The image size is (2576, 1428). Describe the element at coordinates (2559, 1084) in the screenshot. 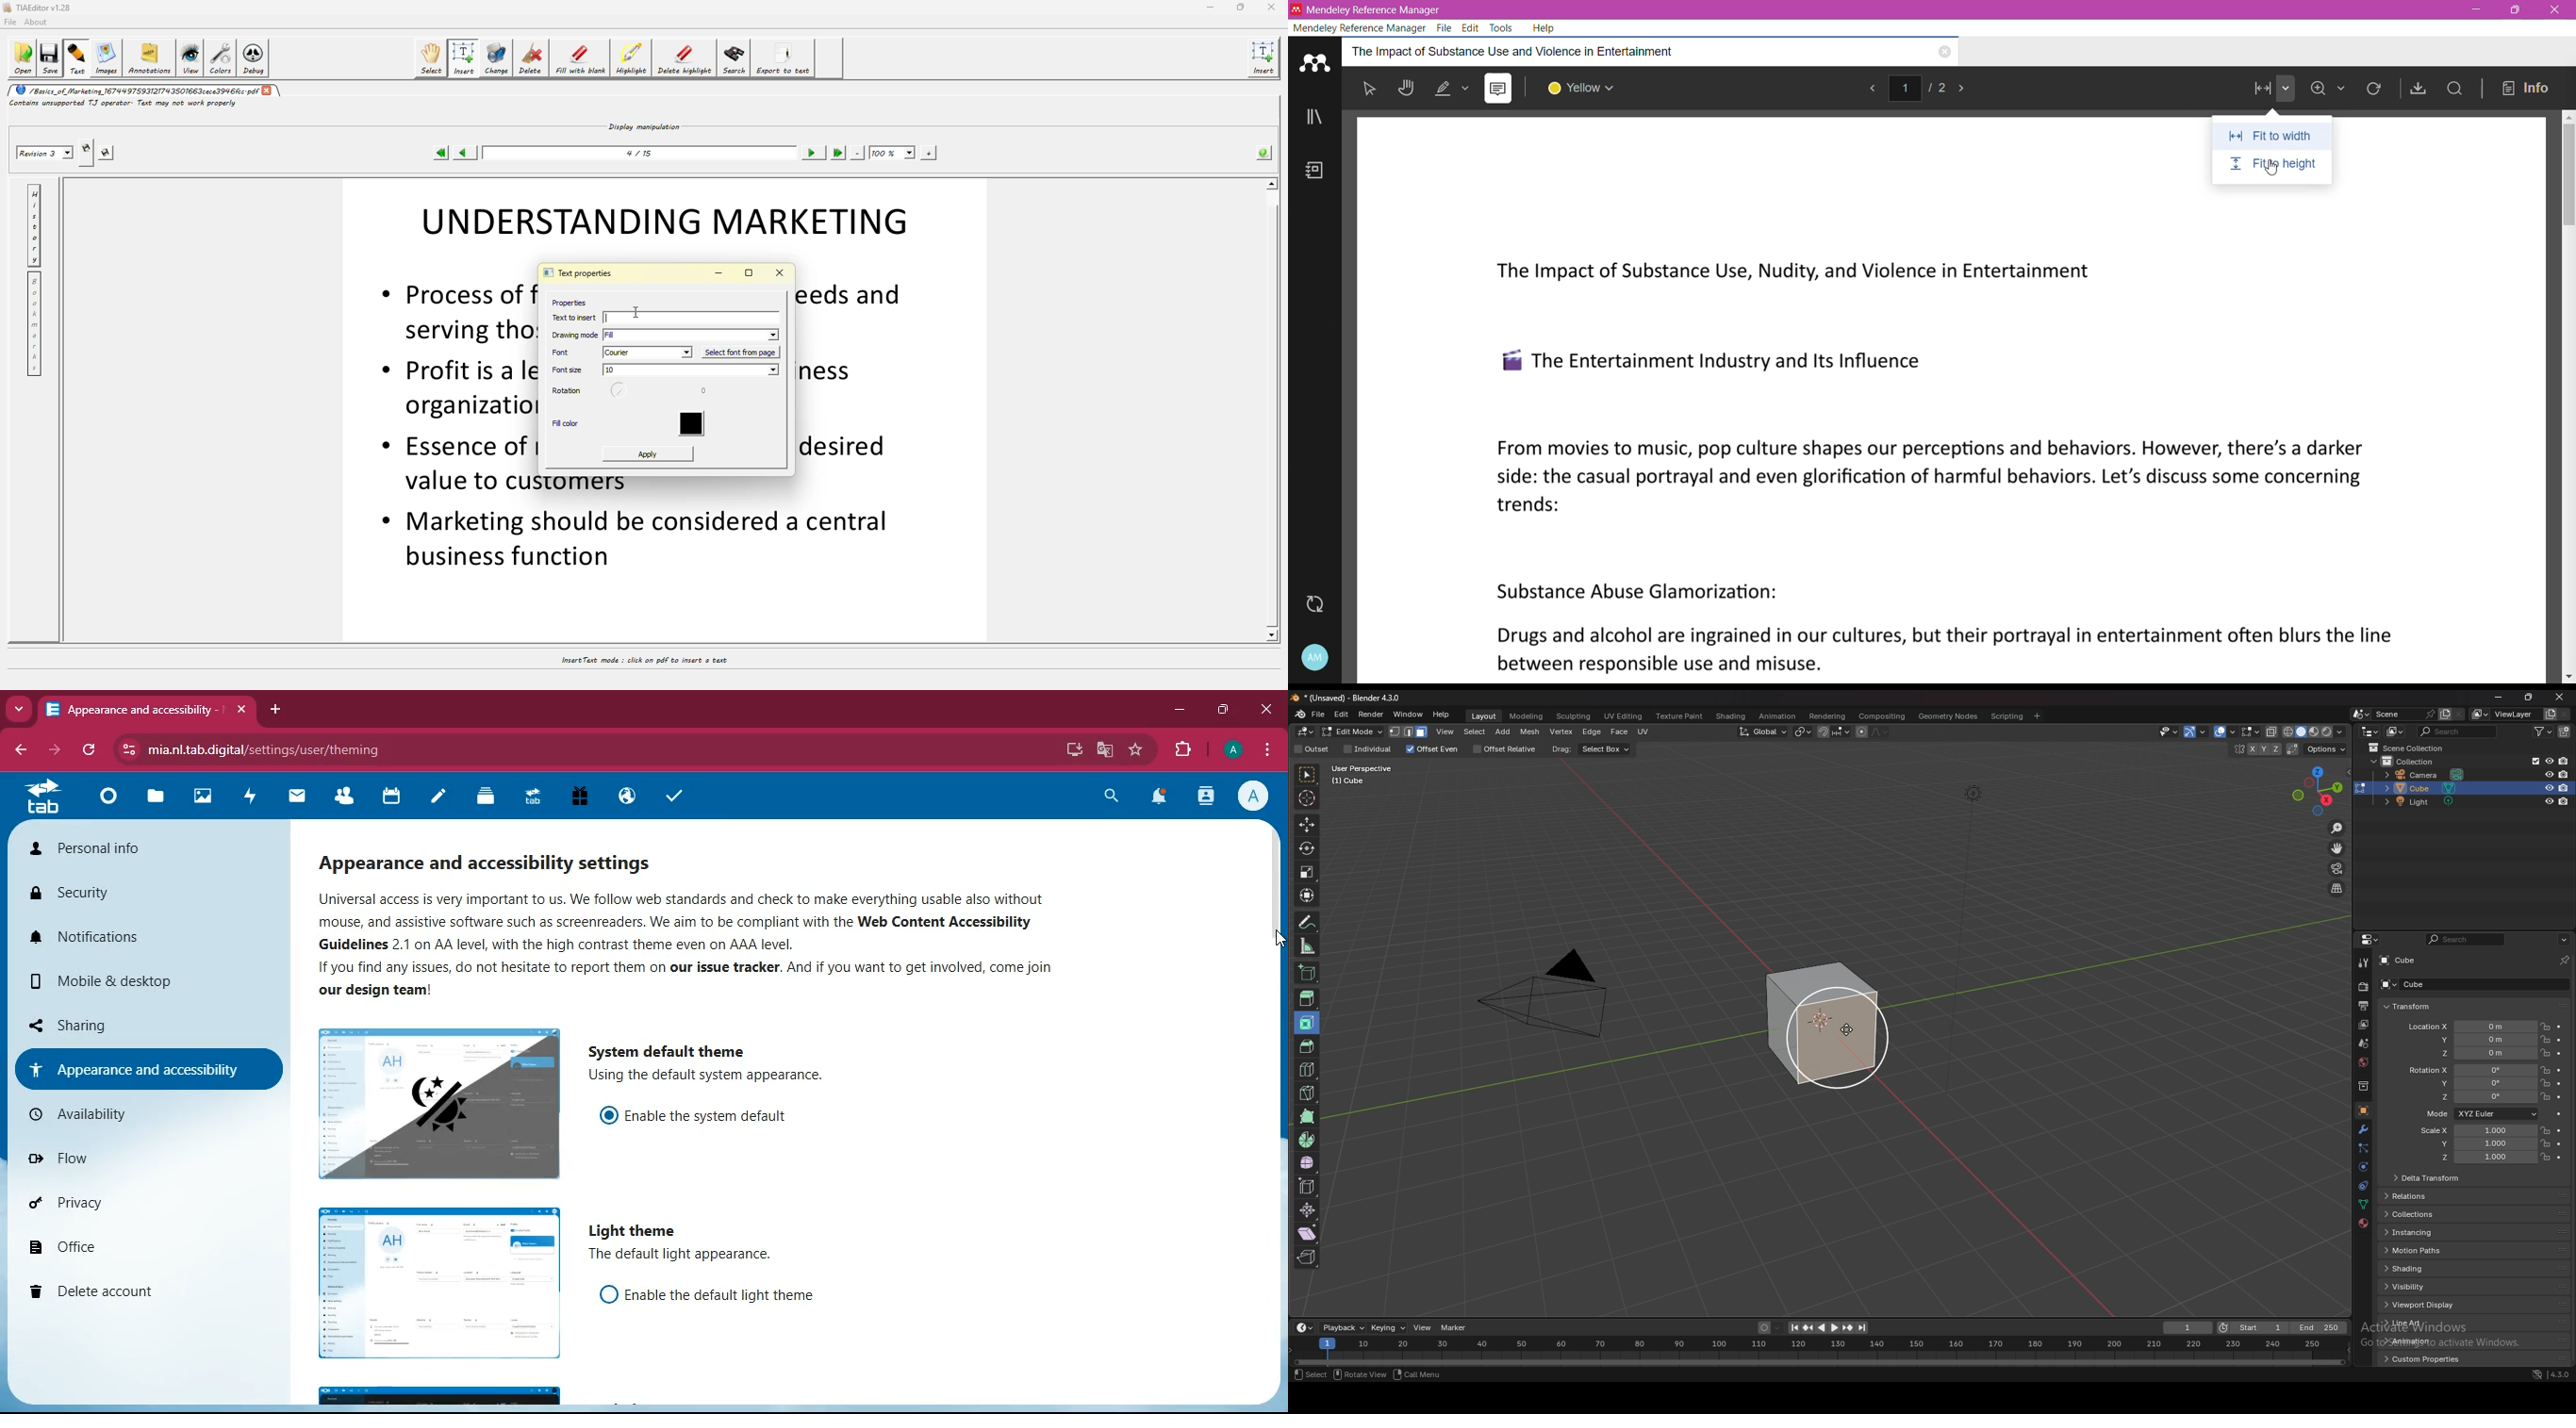

I see `animate property` at that location.